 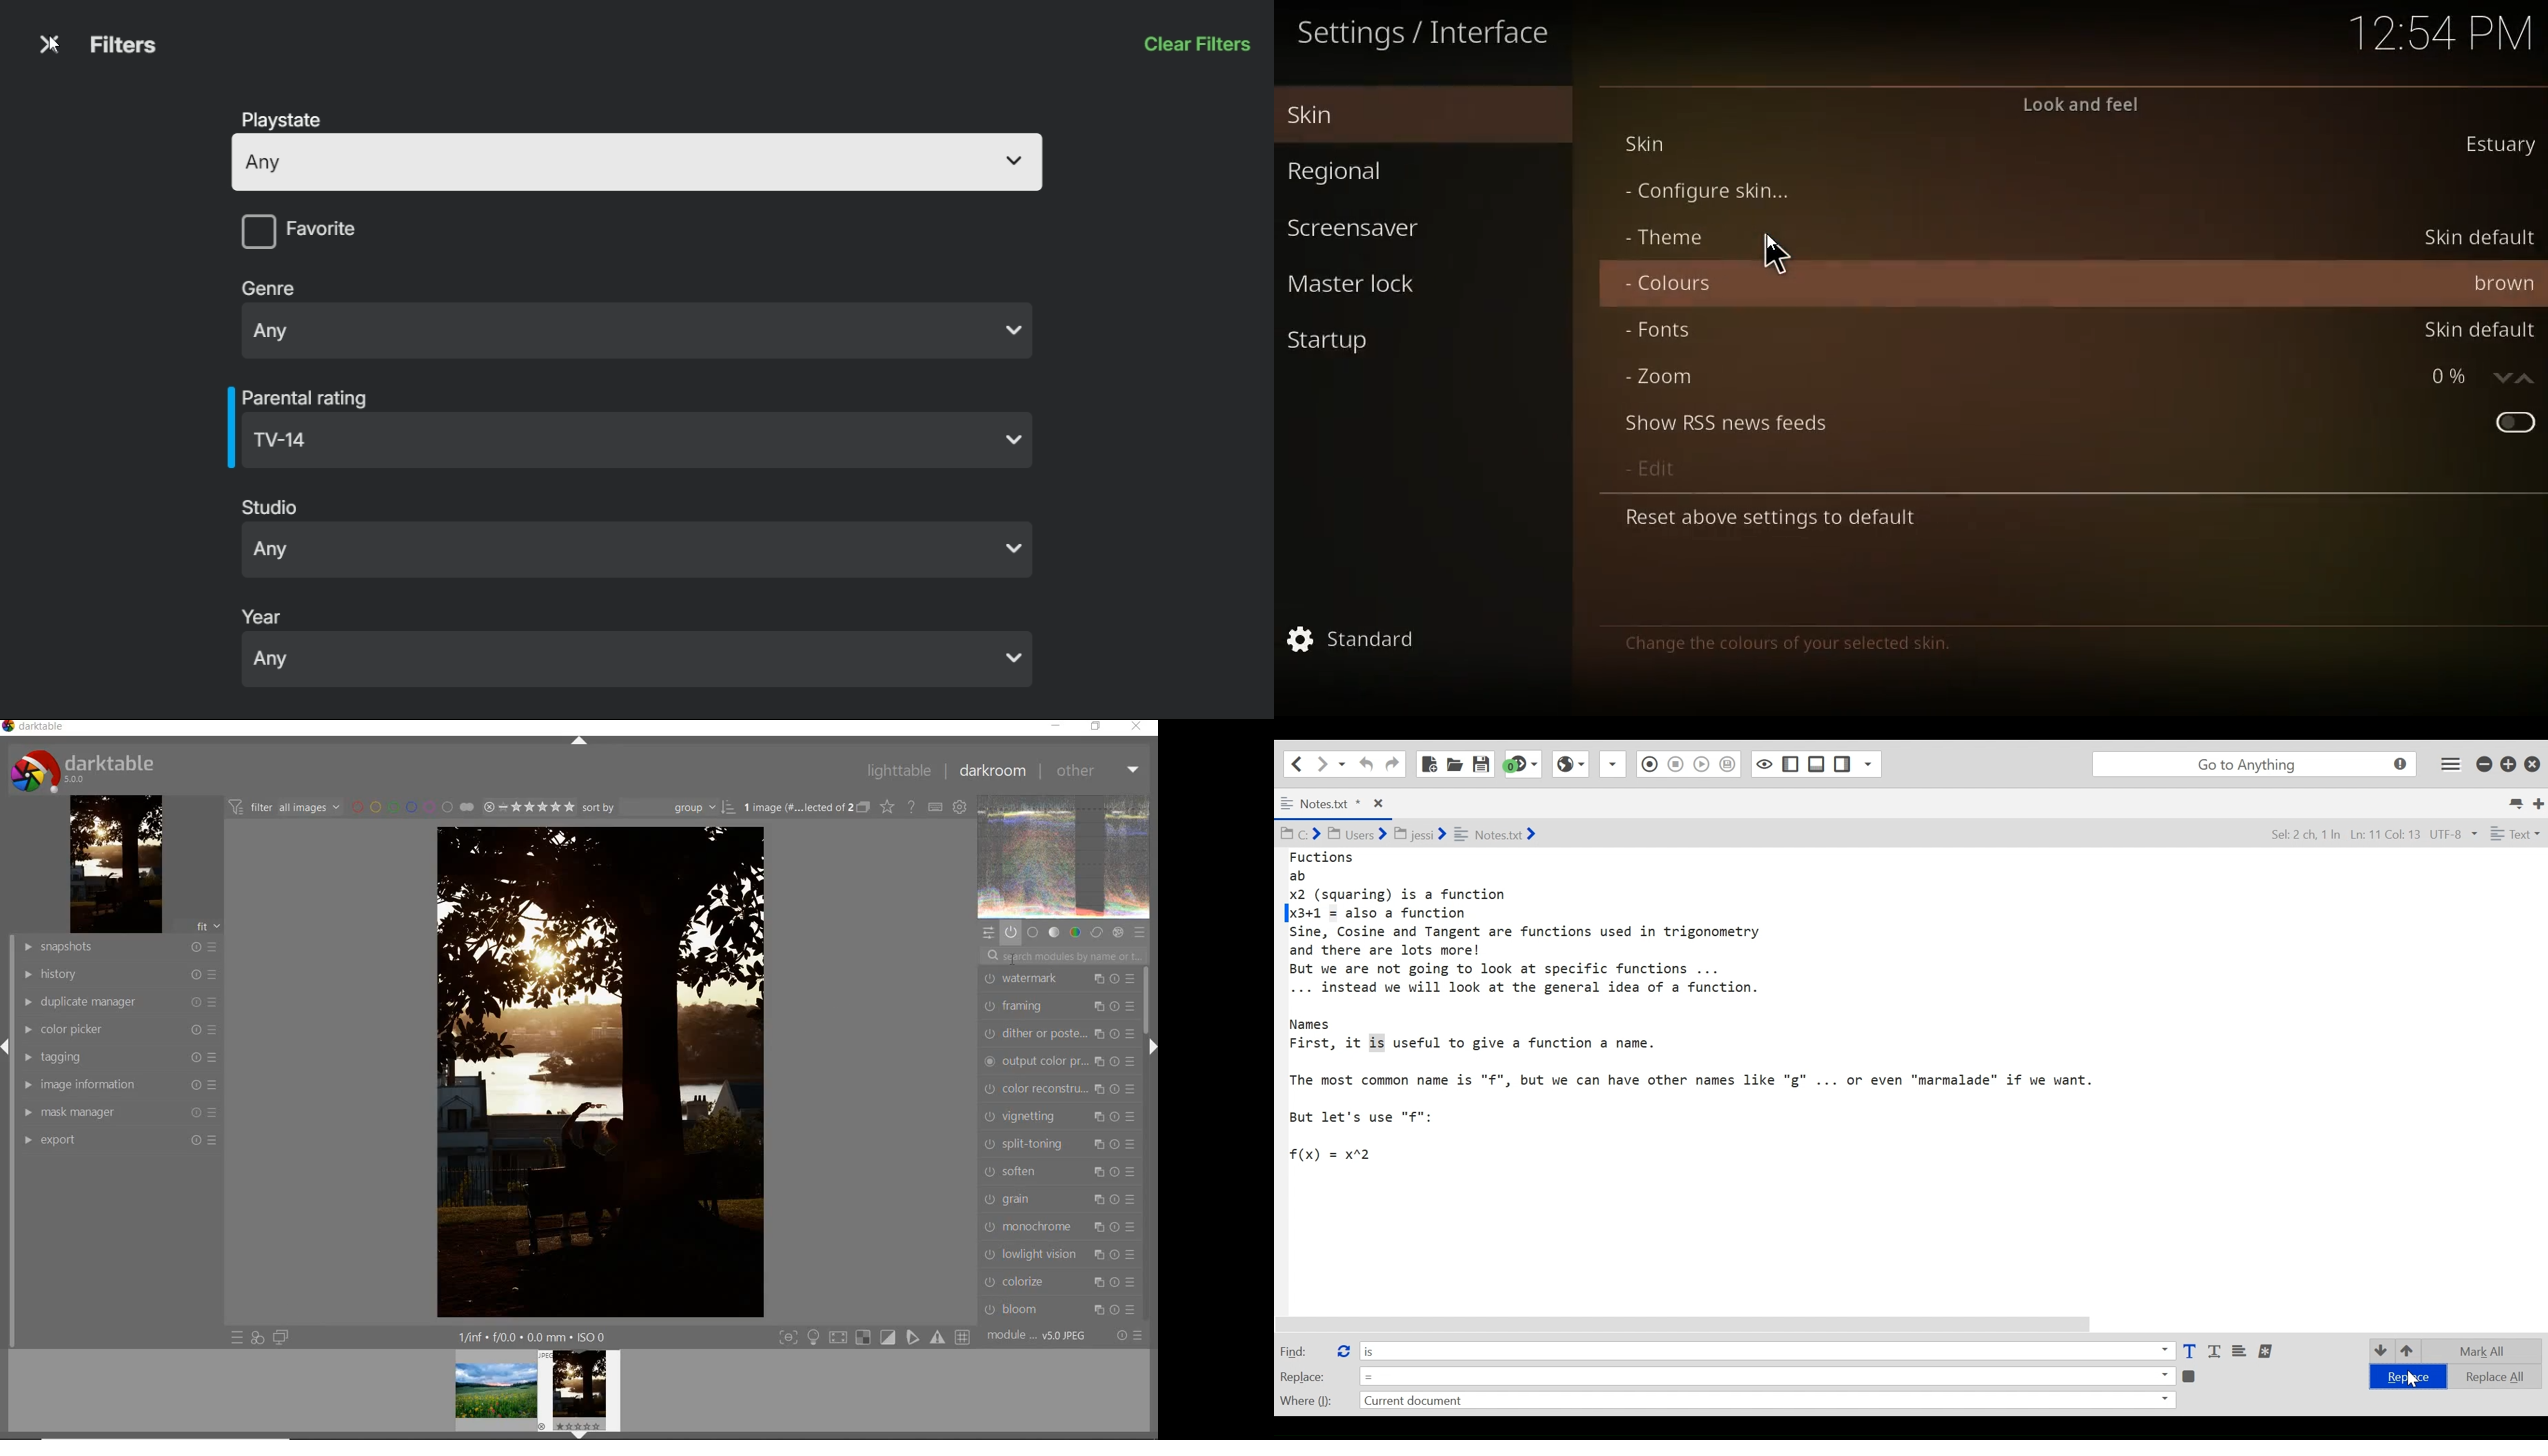 I want to click on Cd BY Users ¥ BJ jessi ¥ = Notesixt &, so click(x=1436, y=835).